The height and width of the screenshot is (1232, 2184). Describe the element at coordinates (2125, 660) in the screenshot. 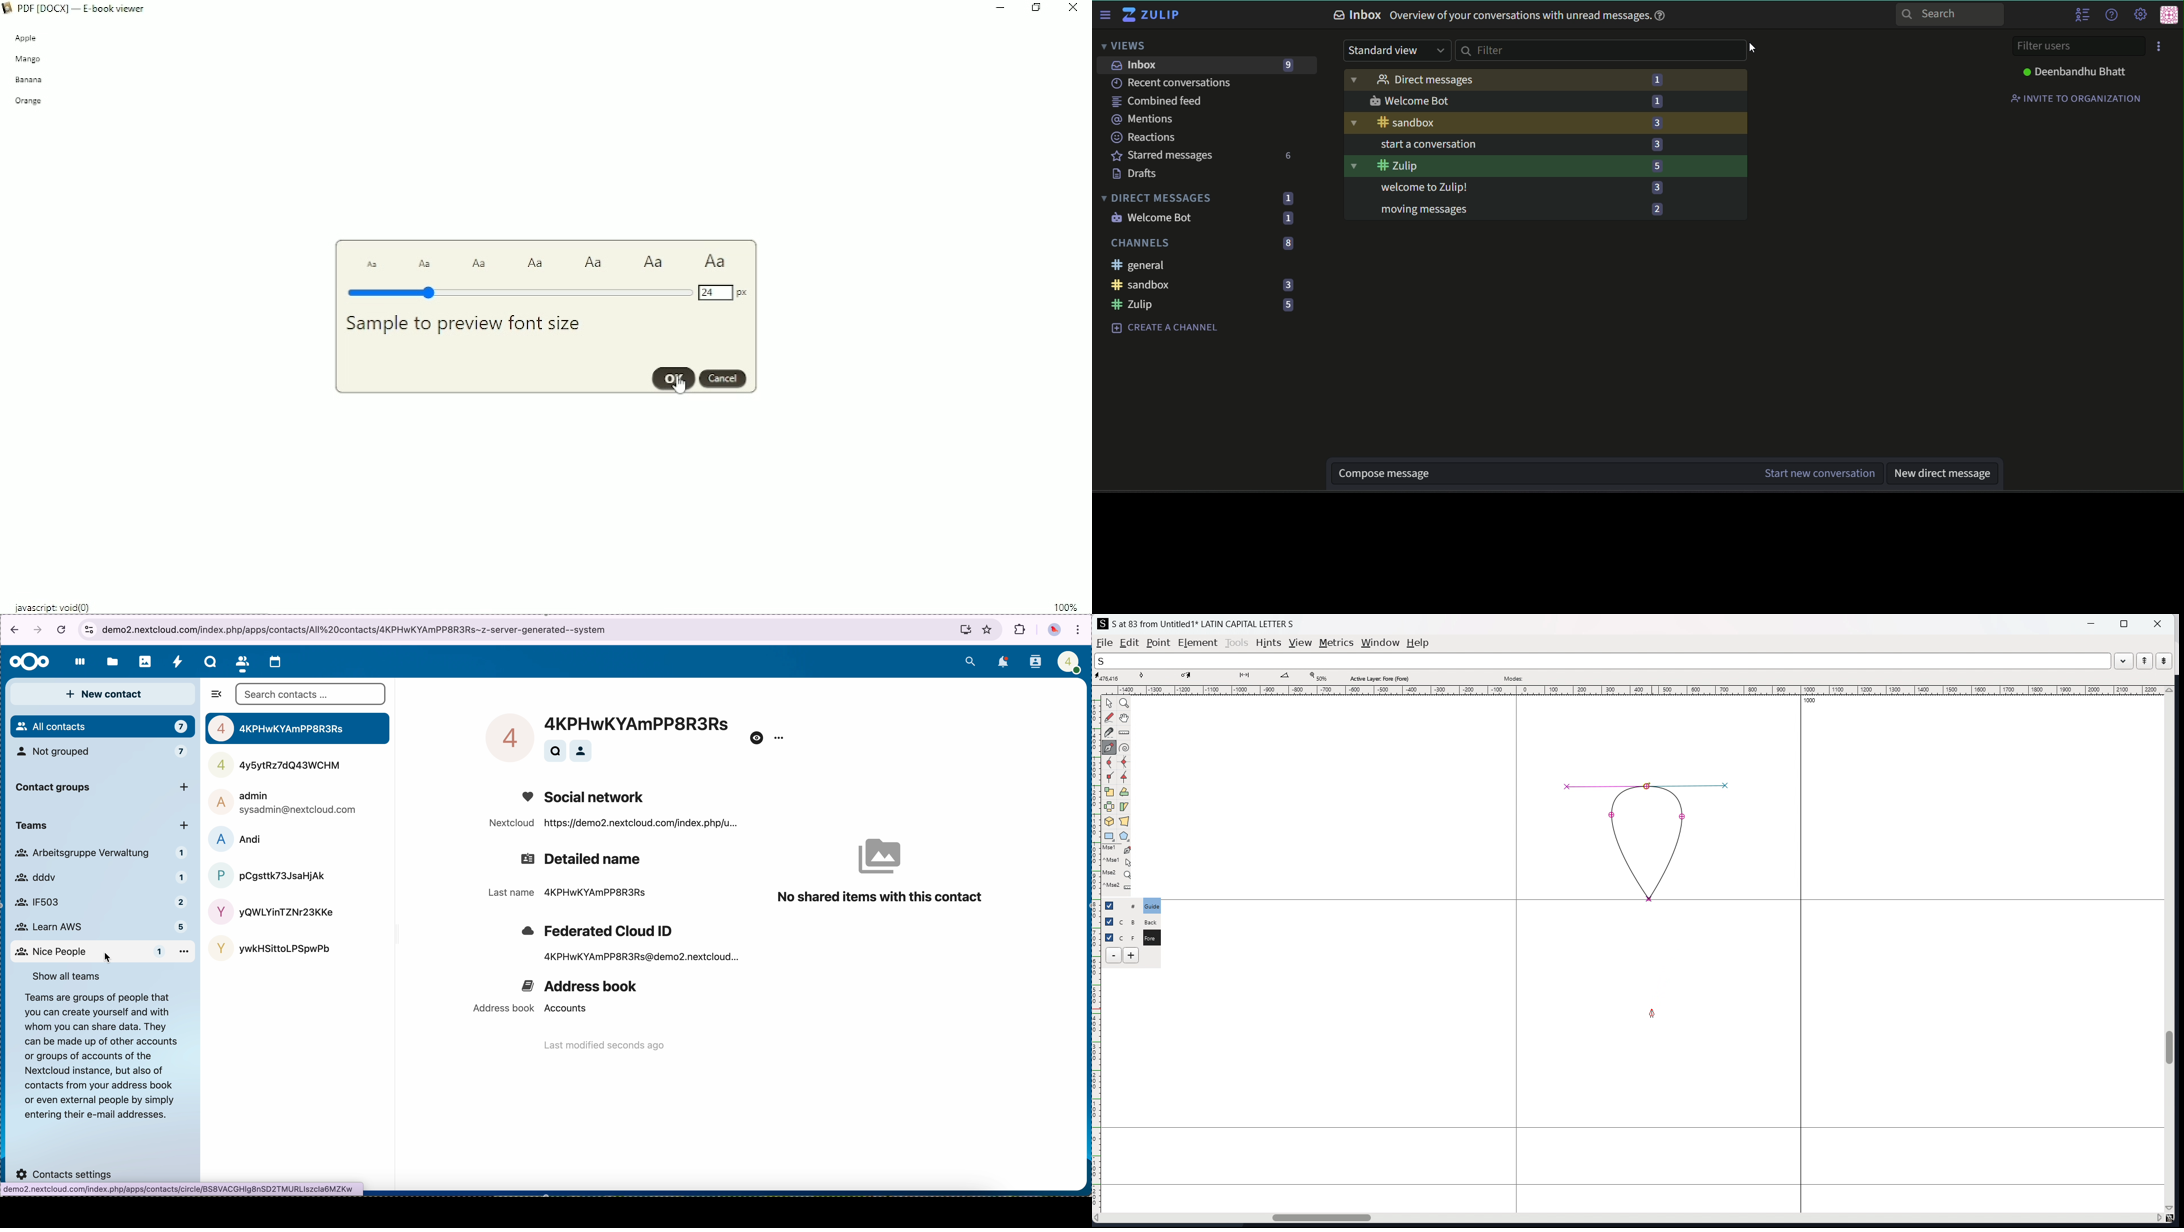

I see `dropdown` at that location.